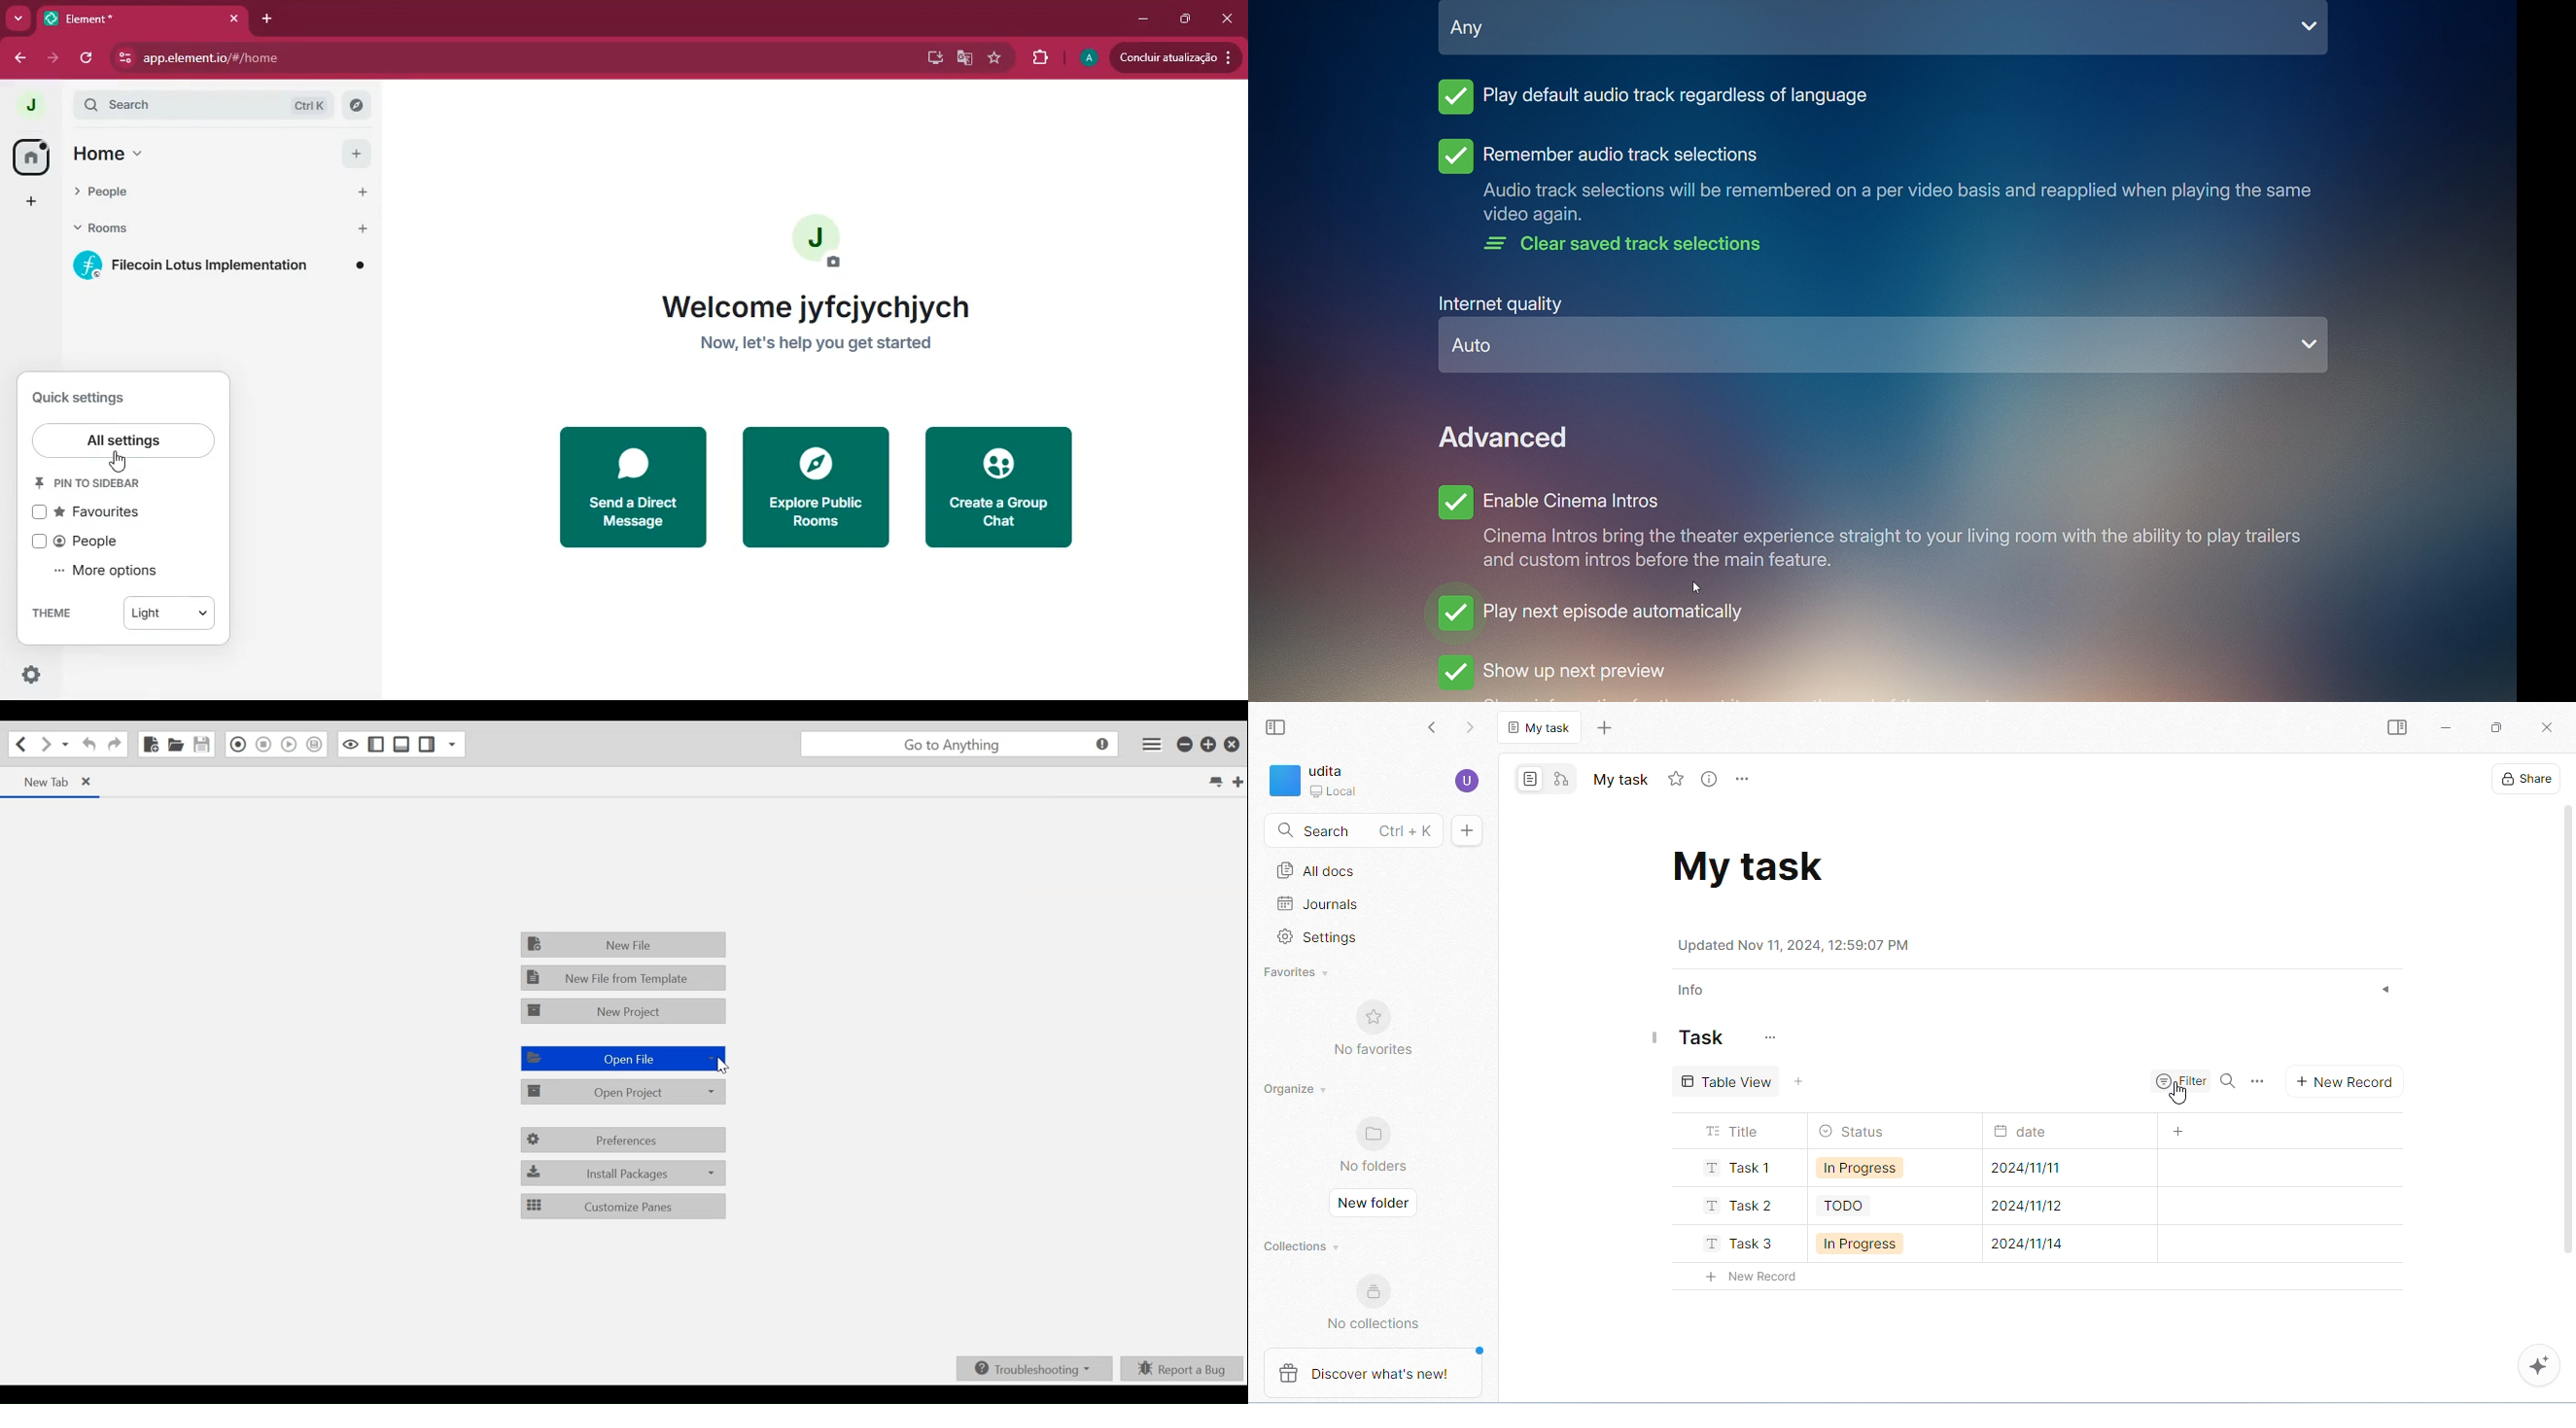 The image size is (2576, 1428). What do you see at coordinates (1373, 1202) in the screenshot?
I see `new folder` at bounding box center [1373, 1202].